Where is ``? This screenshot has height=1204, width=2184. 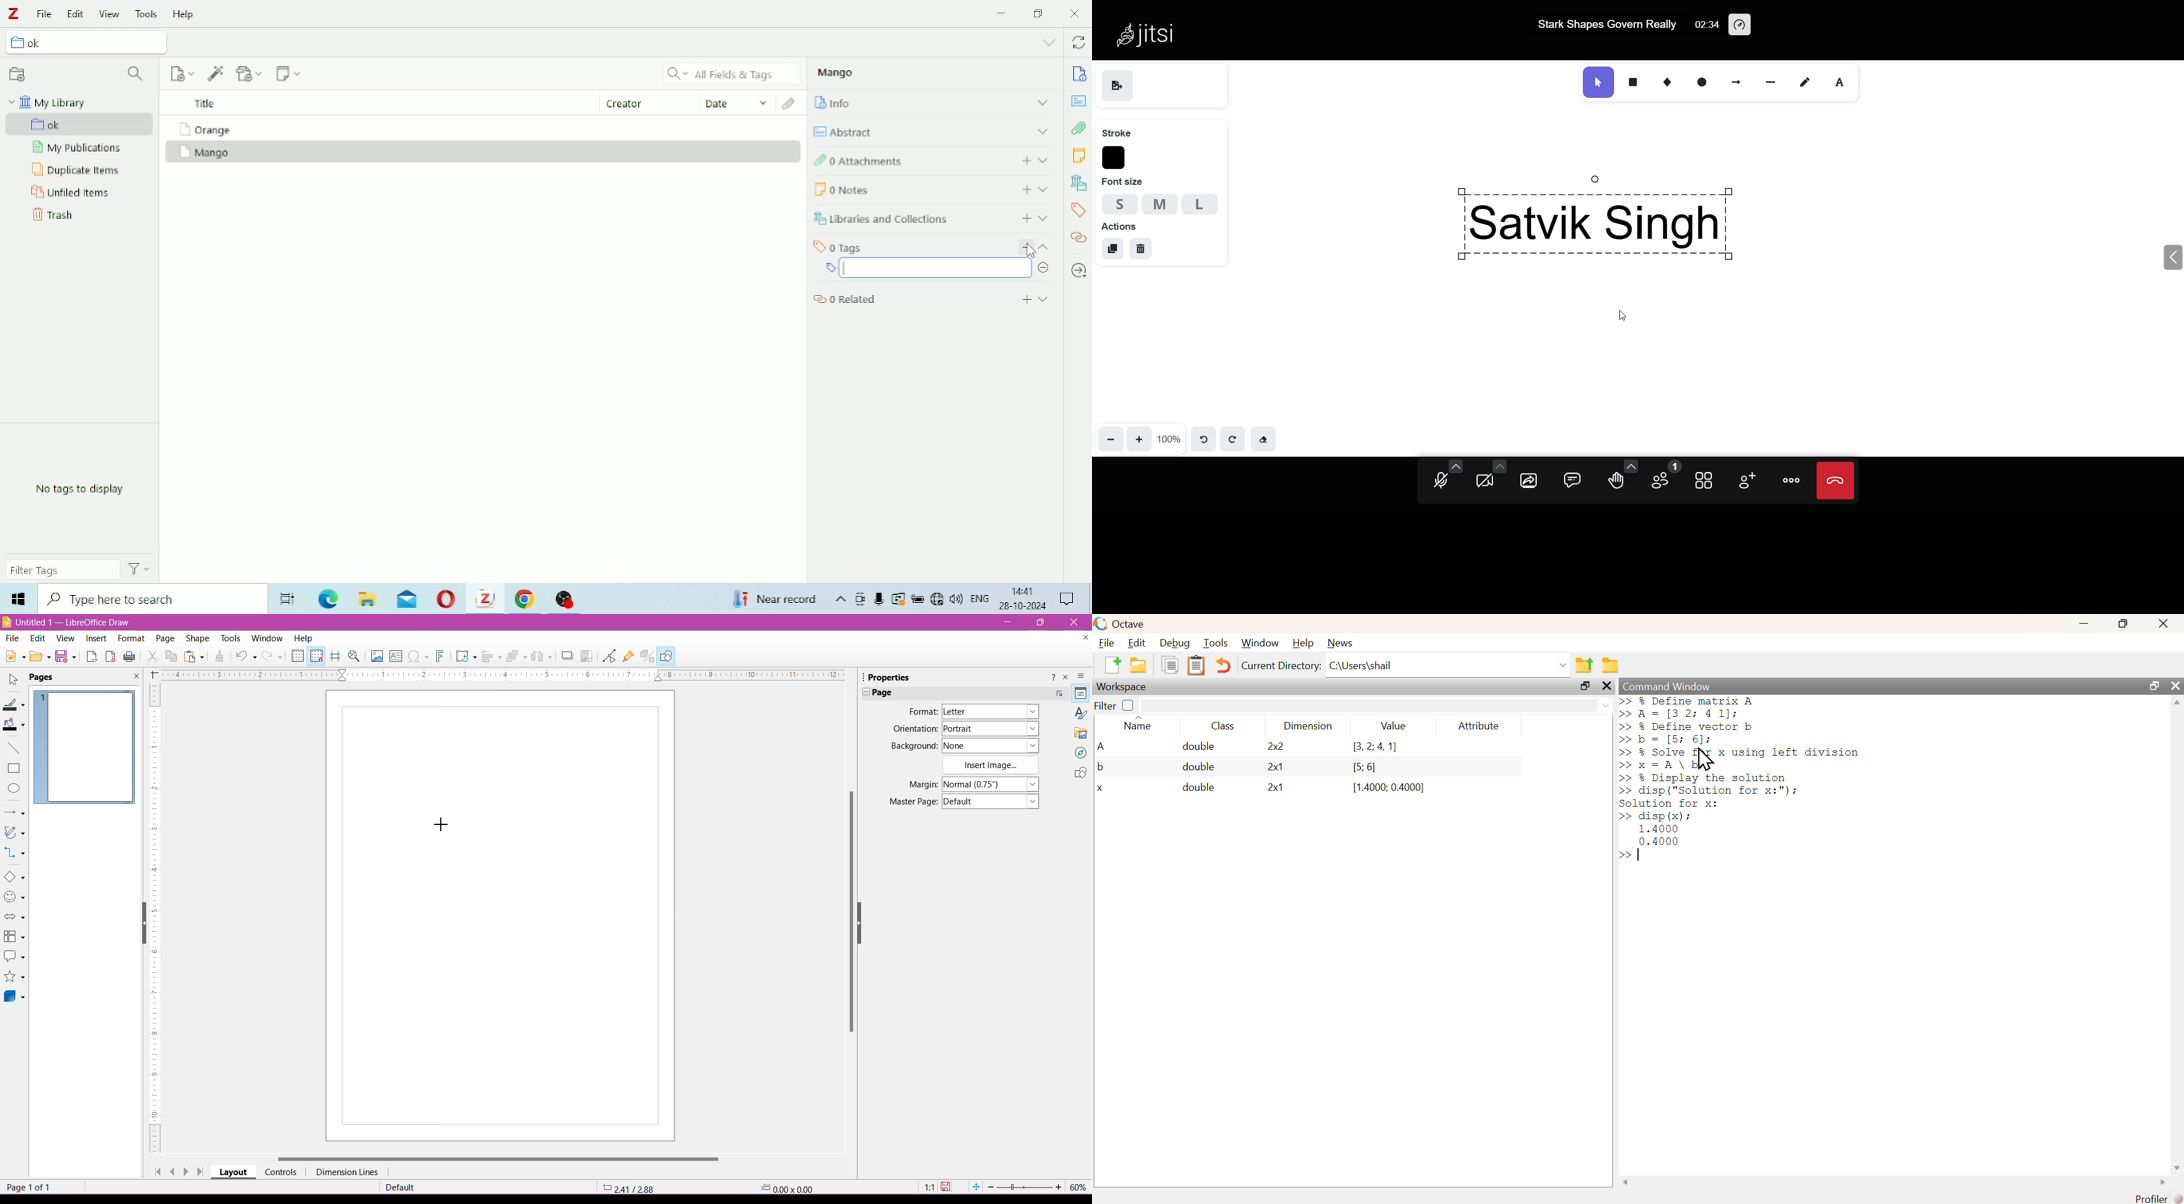
 is located at coordinates (274, 656).